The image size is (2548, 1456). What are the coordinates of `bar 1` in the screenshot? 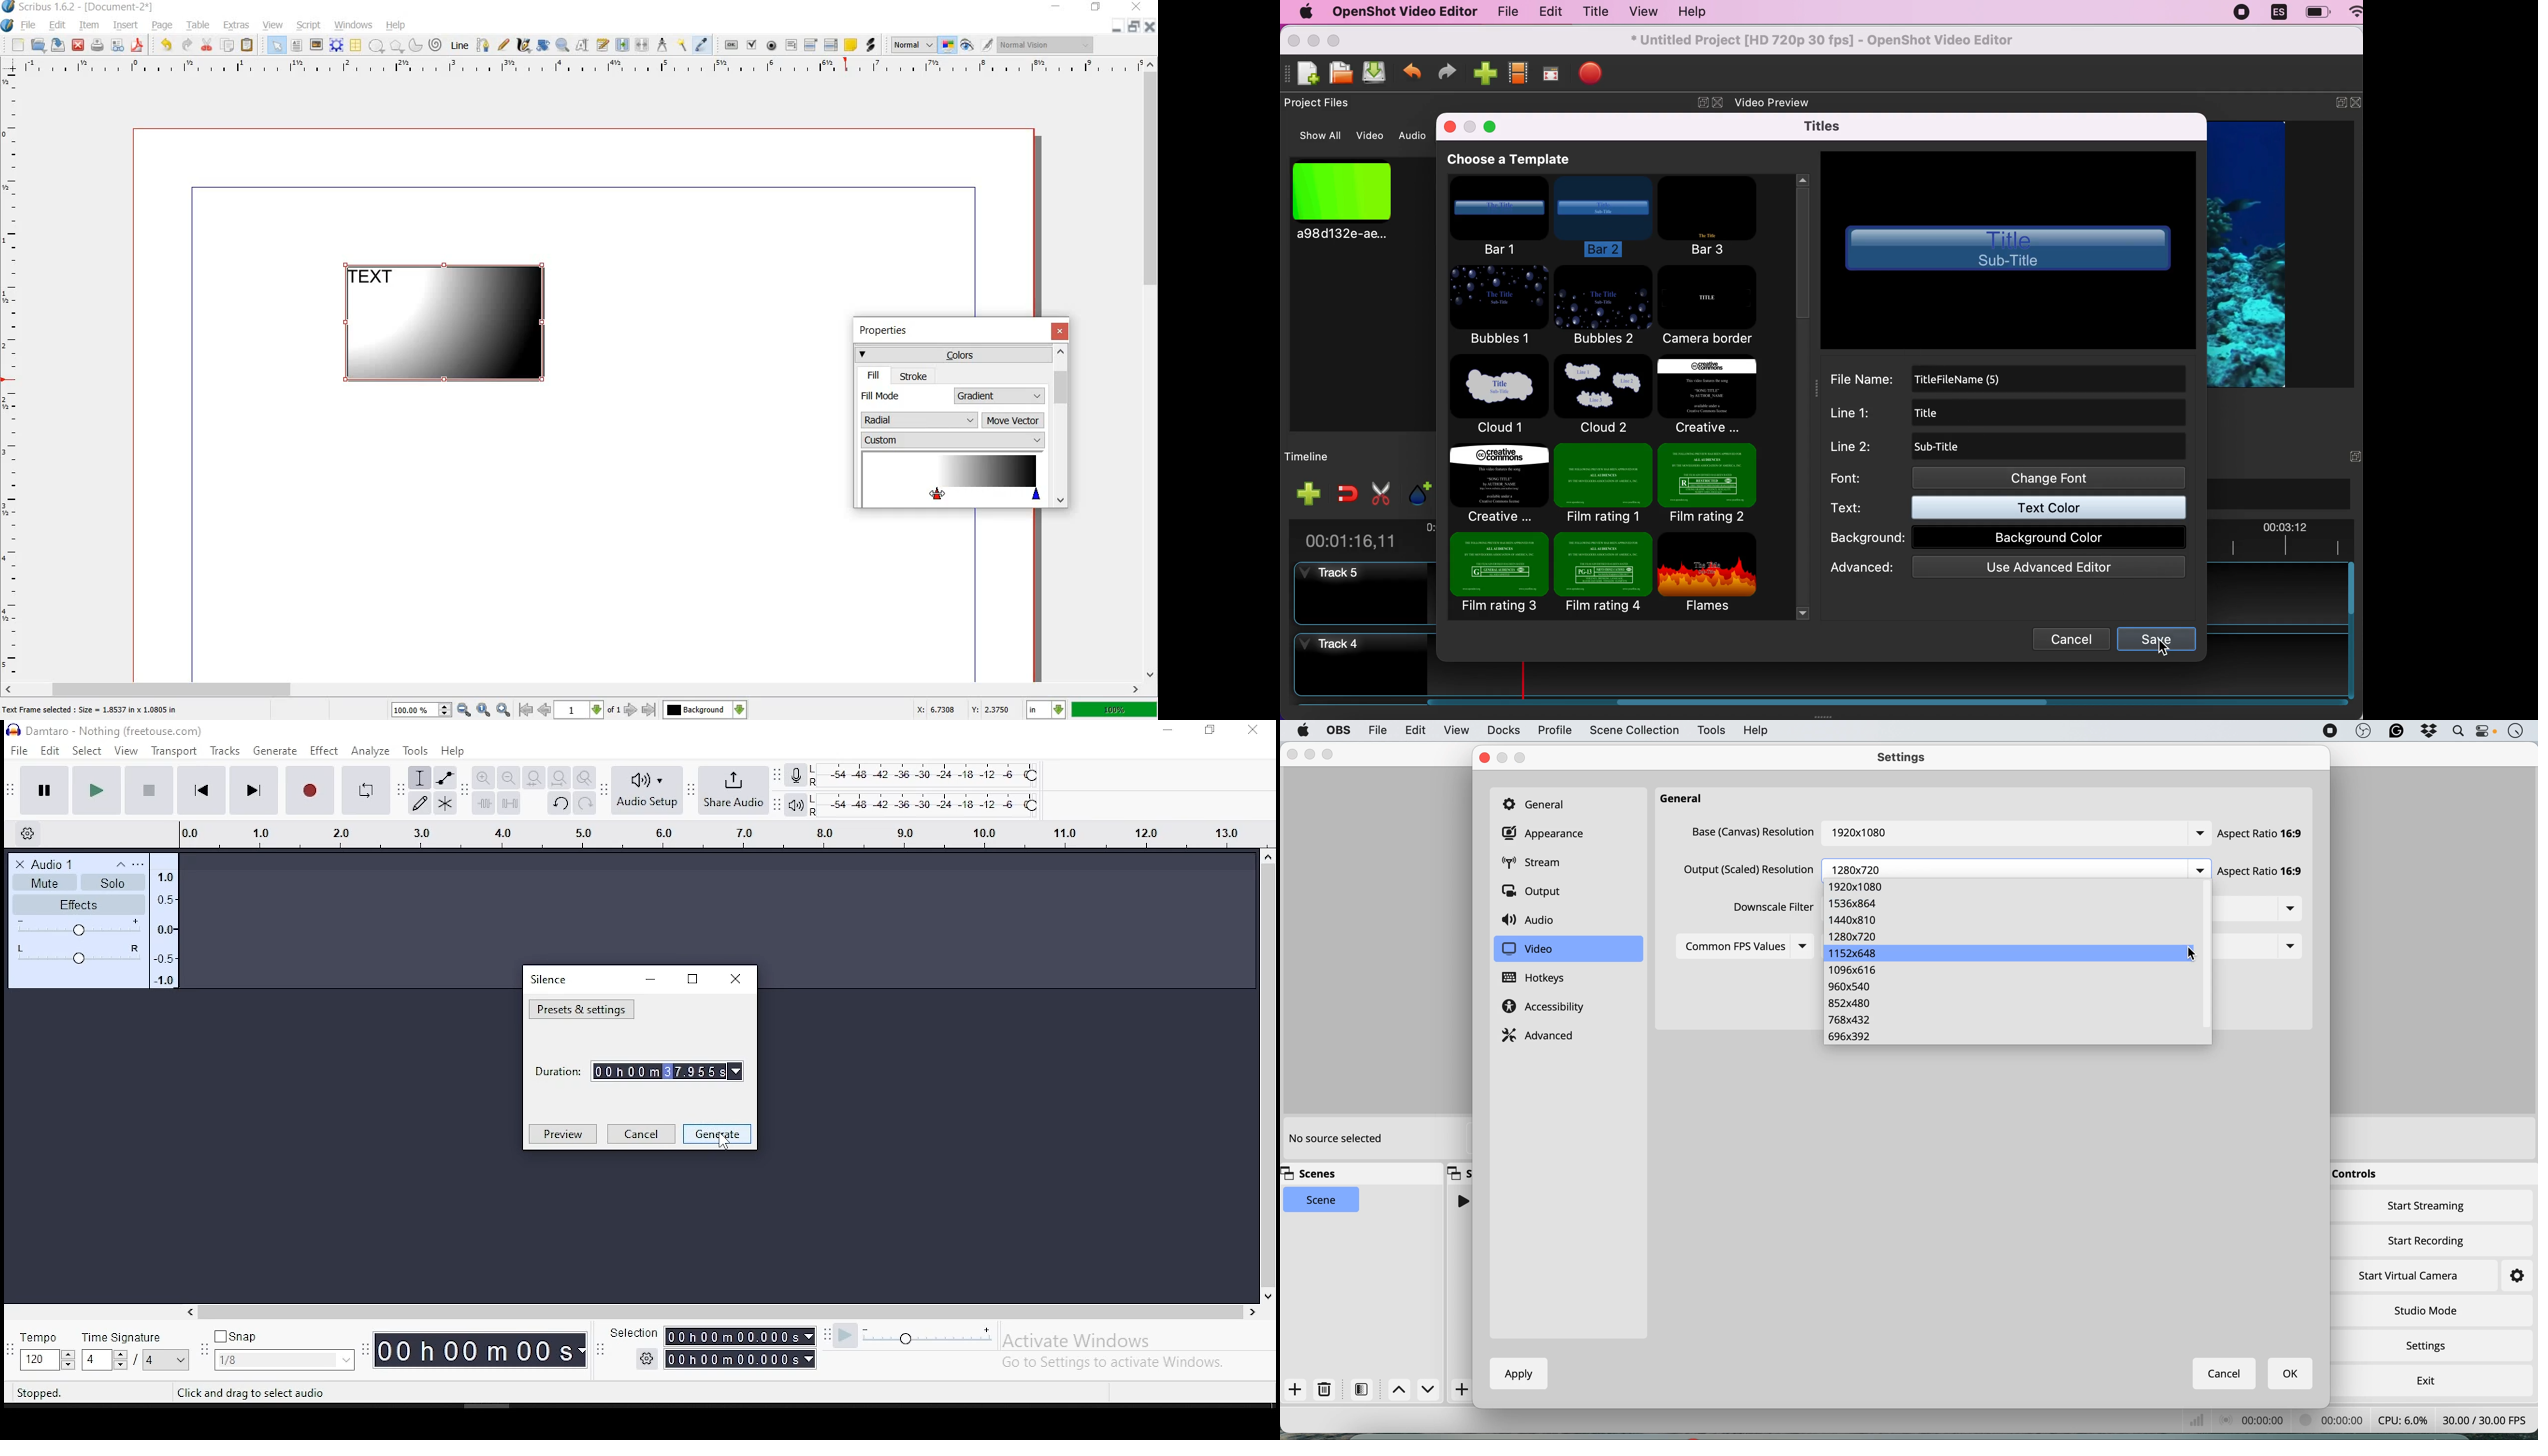 It's located at (1503, 217).